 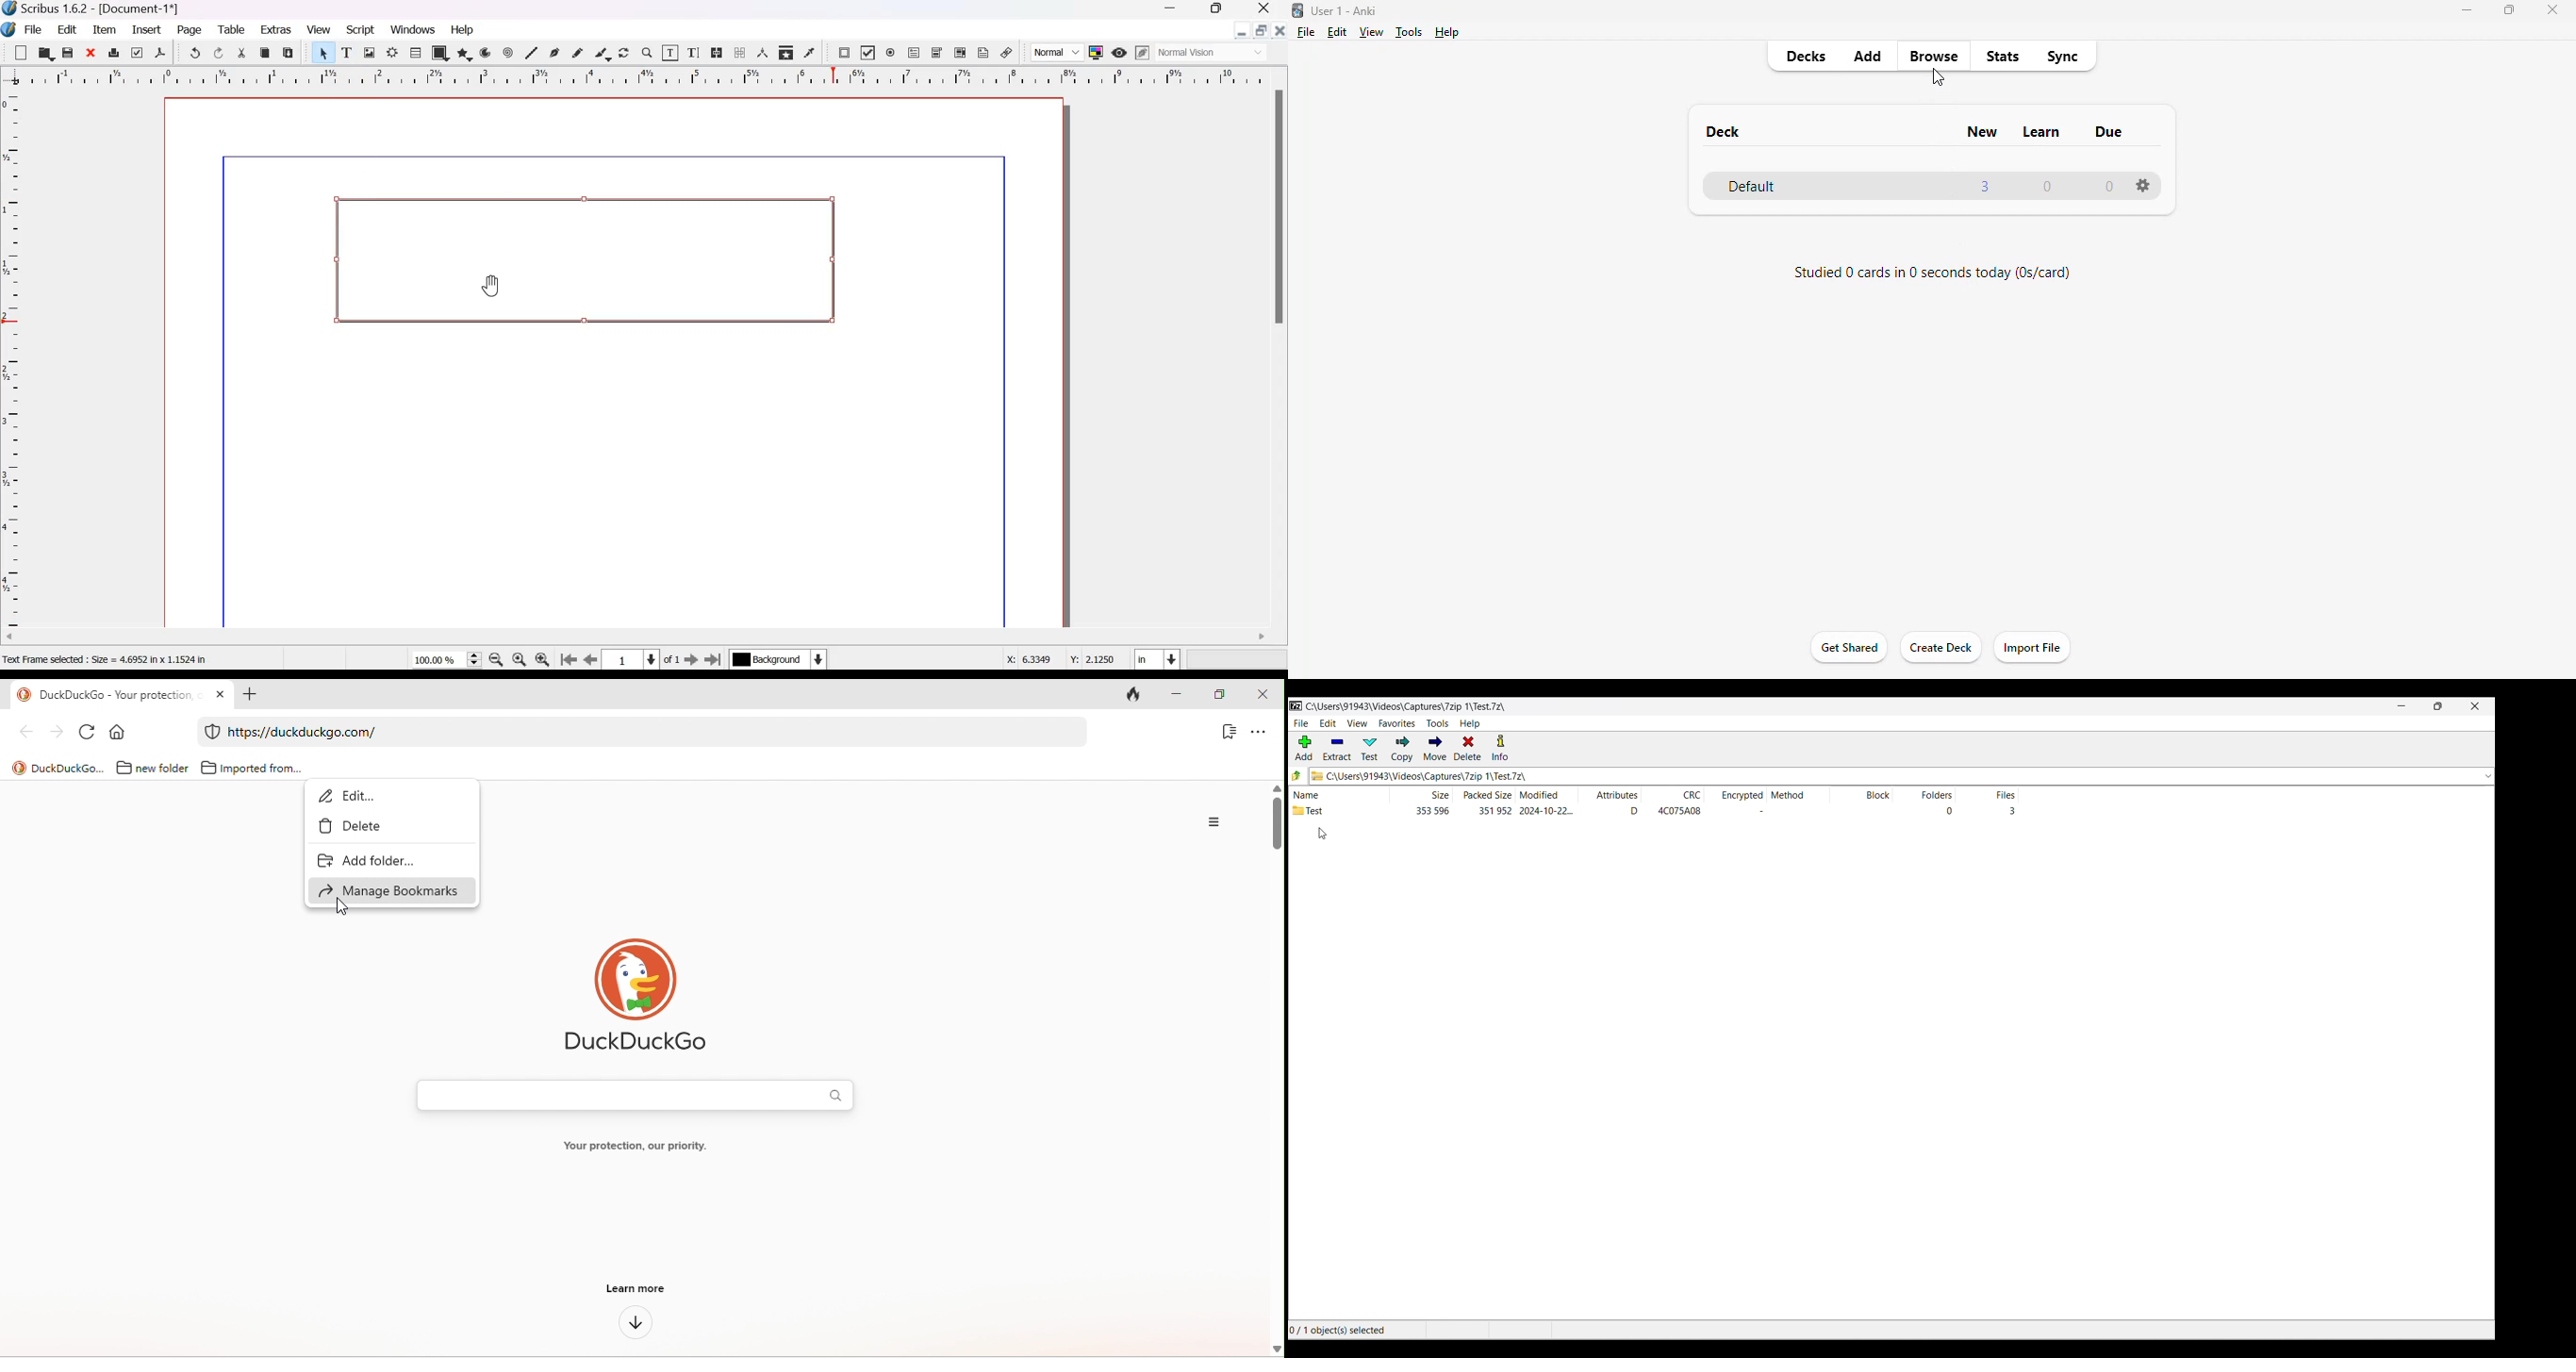 I want to click on Info, so click(x=1500, y=748).